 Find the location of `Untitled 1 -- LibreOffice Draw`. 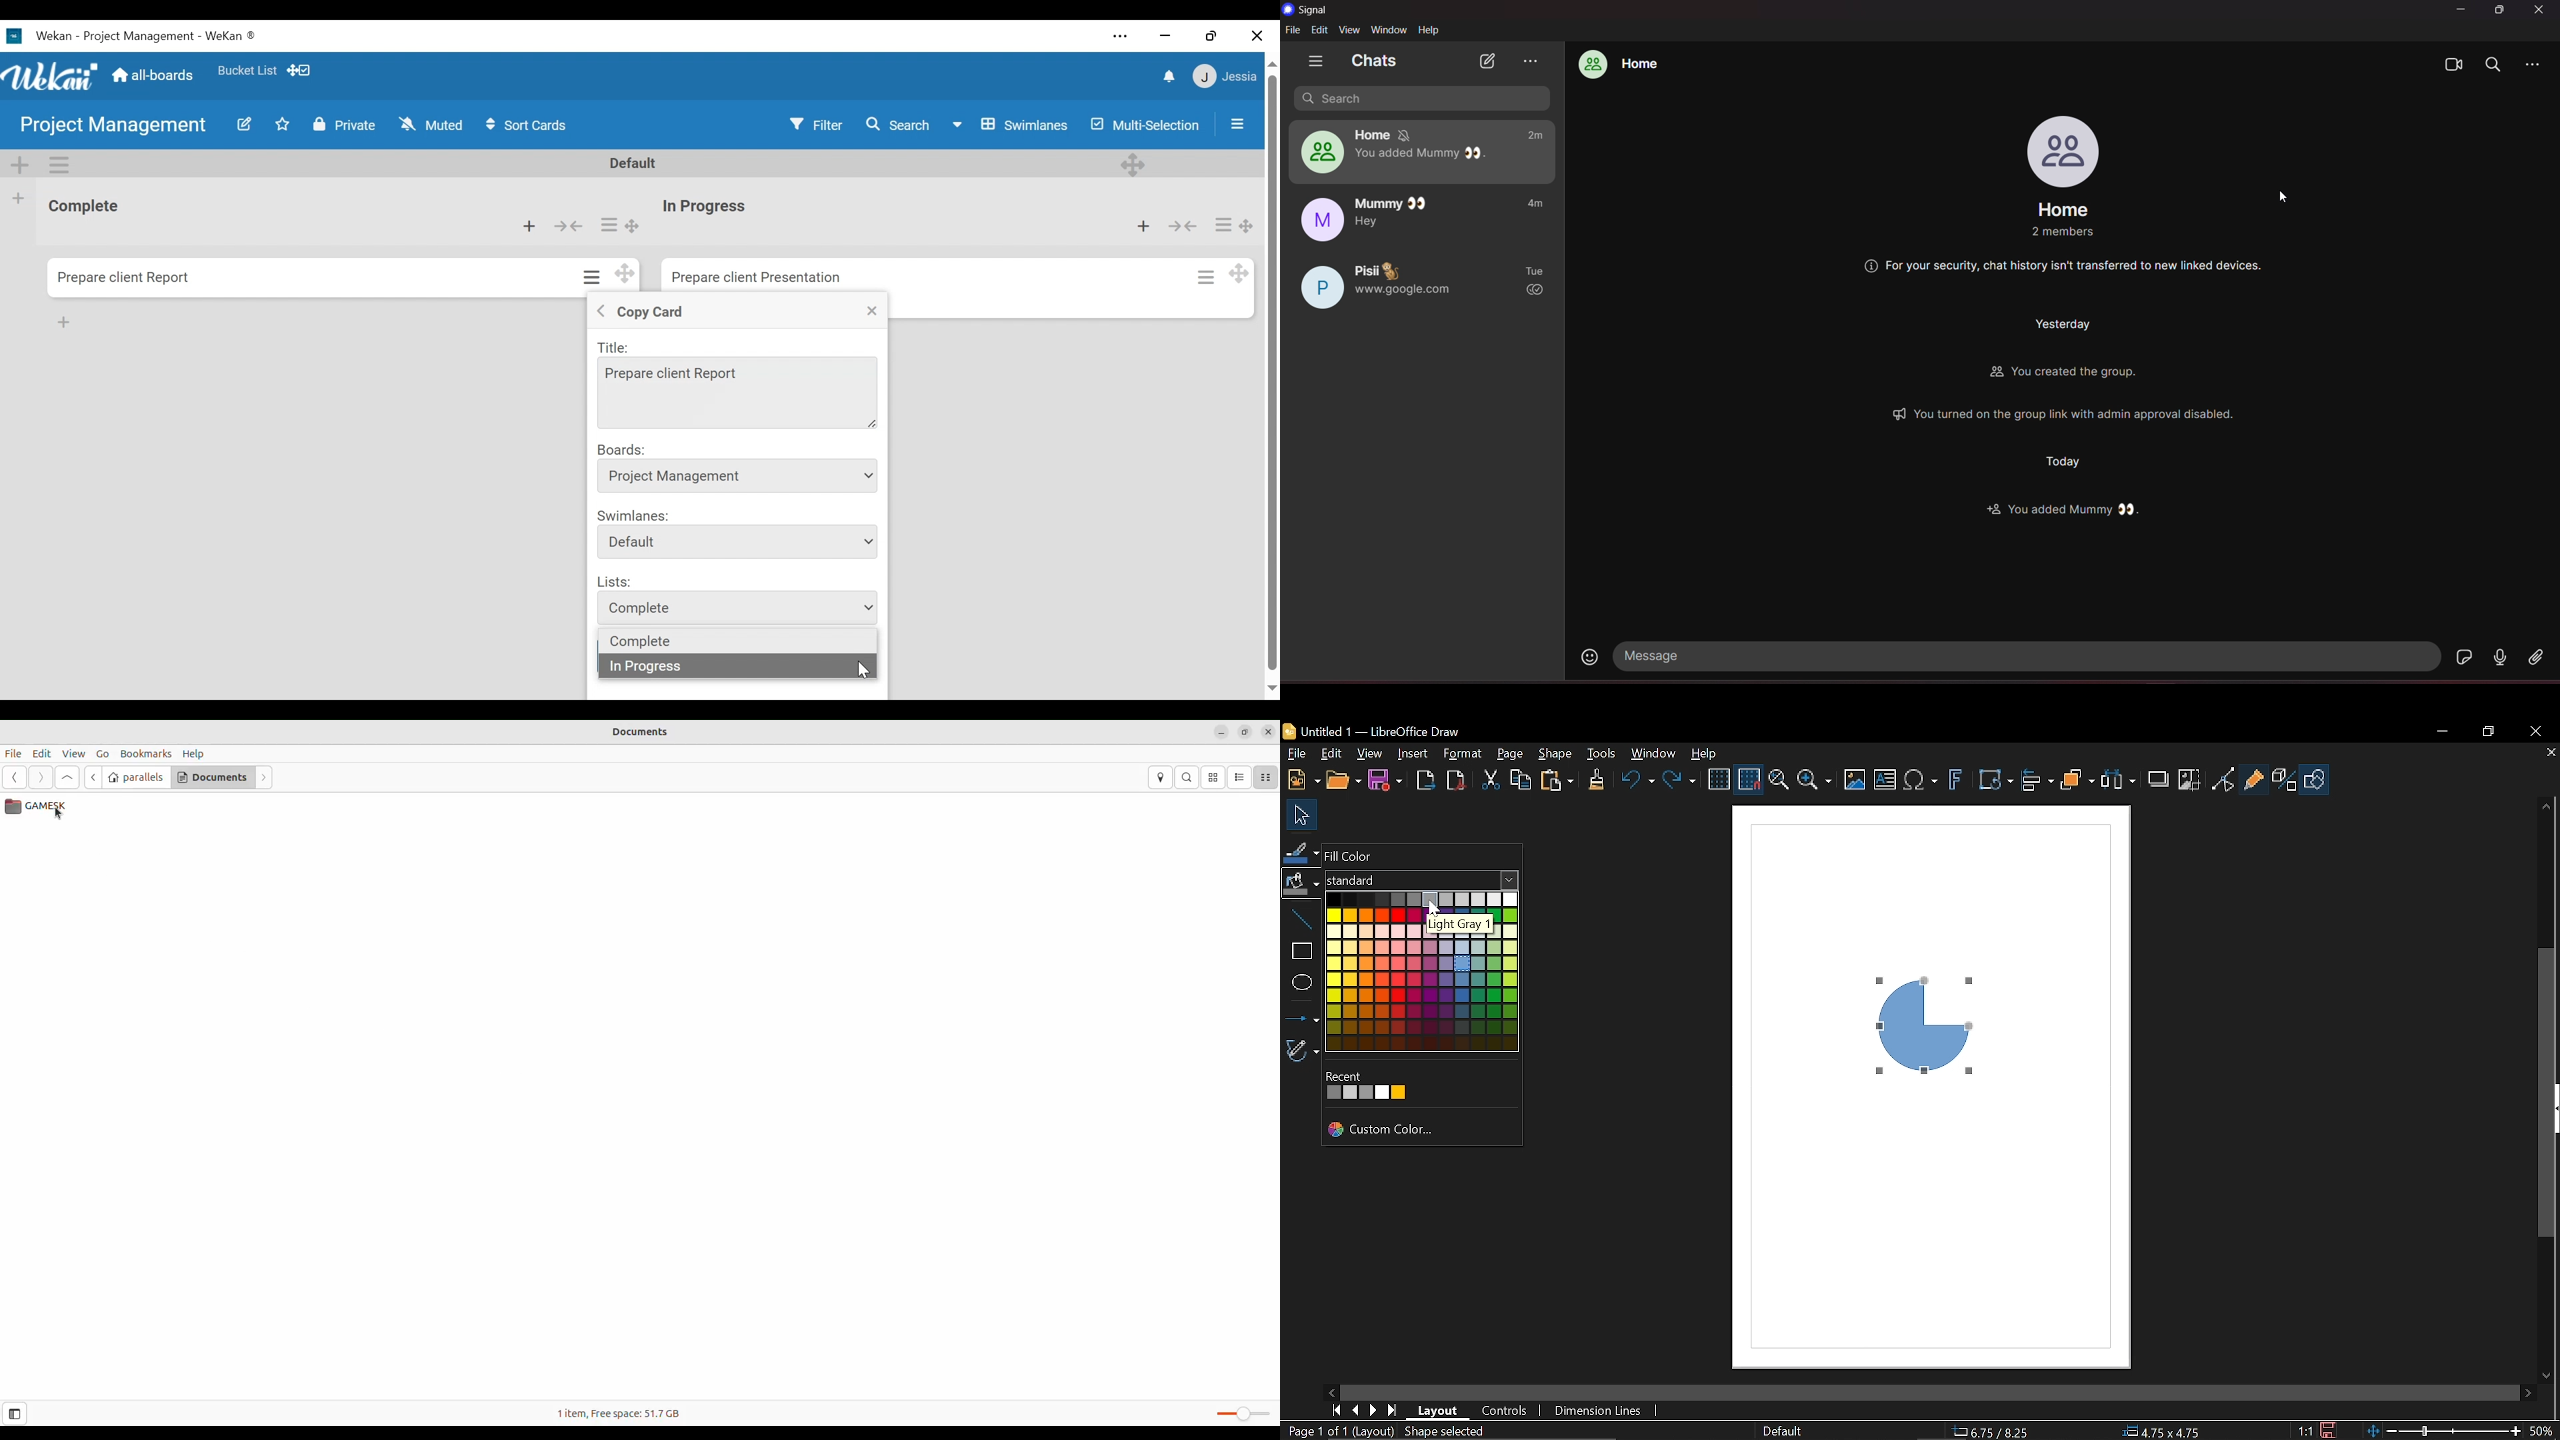

Untitled 1 -- LibreOffice Draw is located at coordinates (1405, 730).